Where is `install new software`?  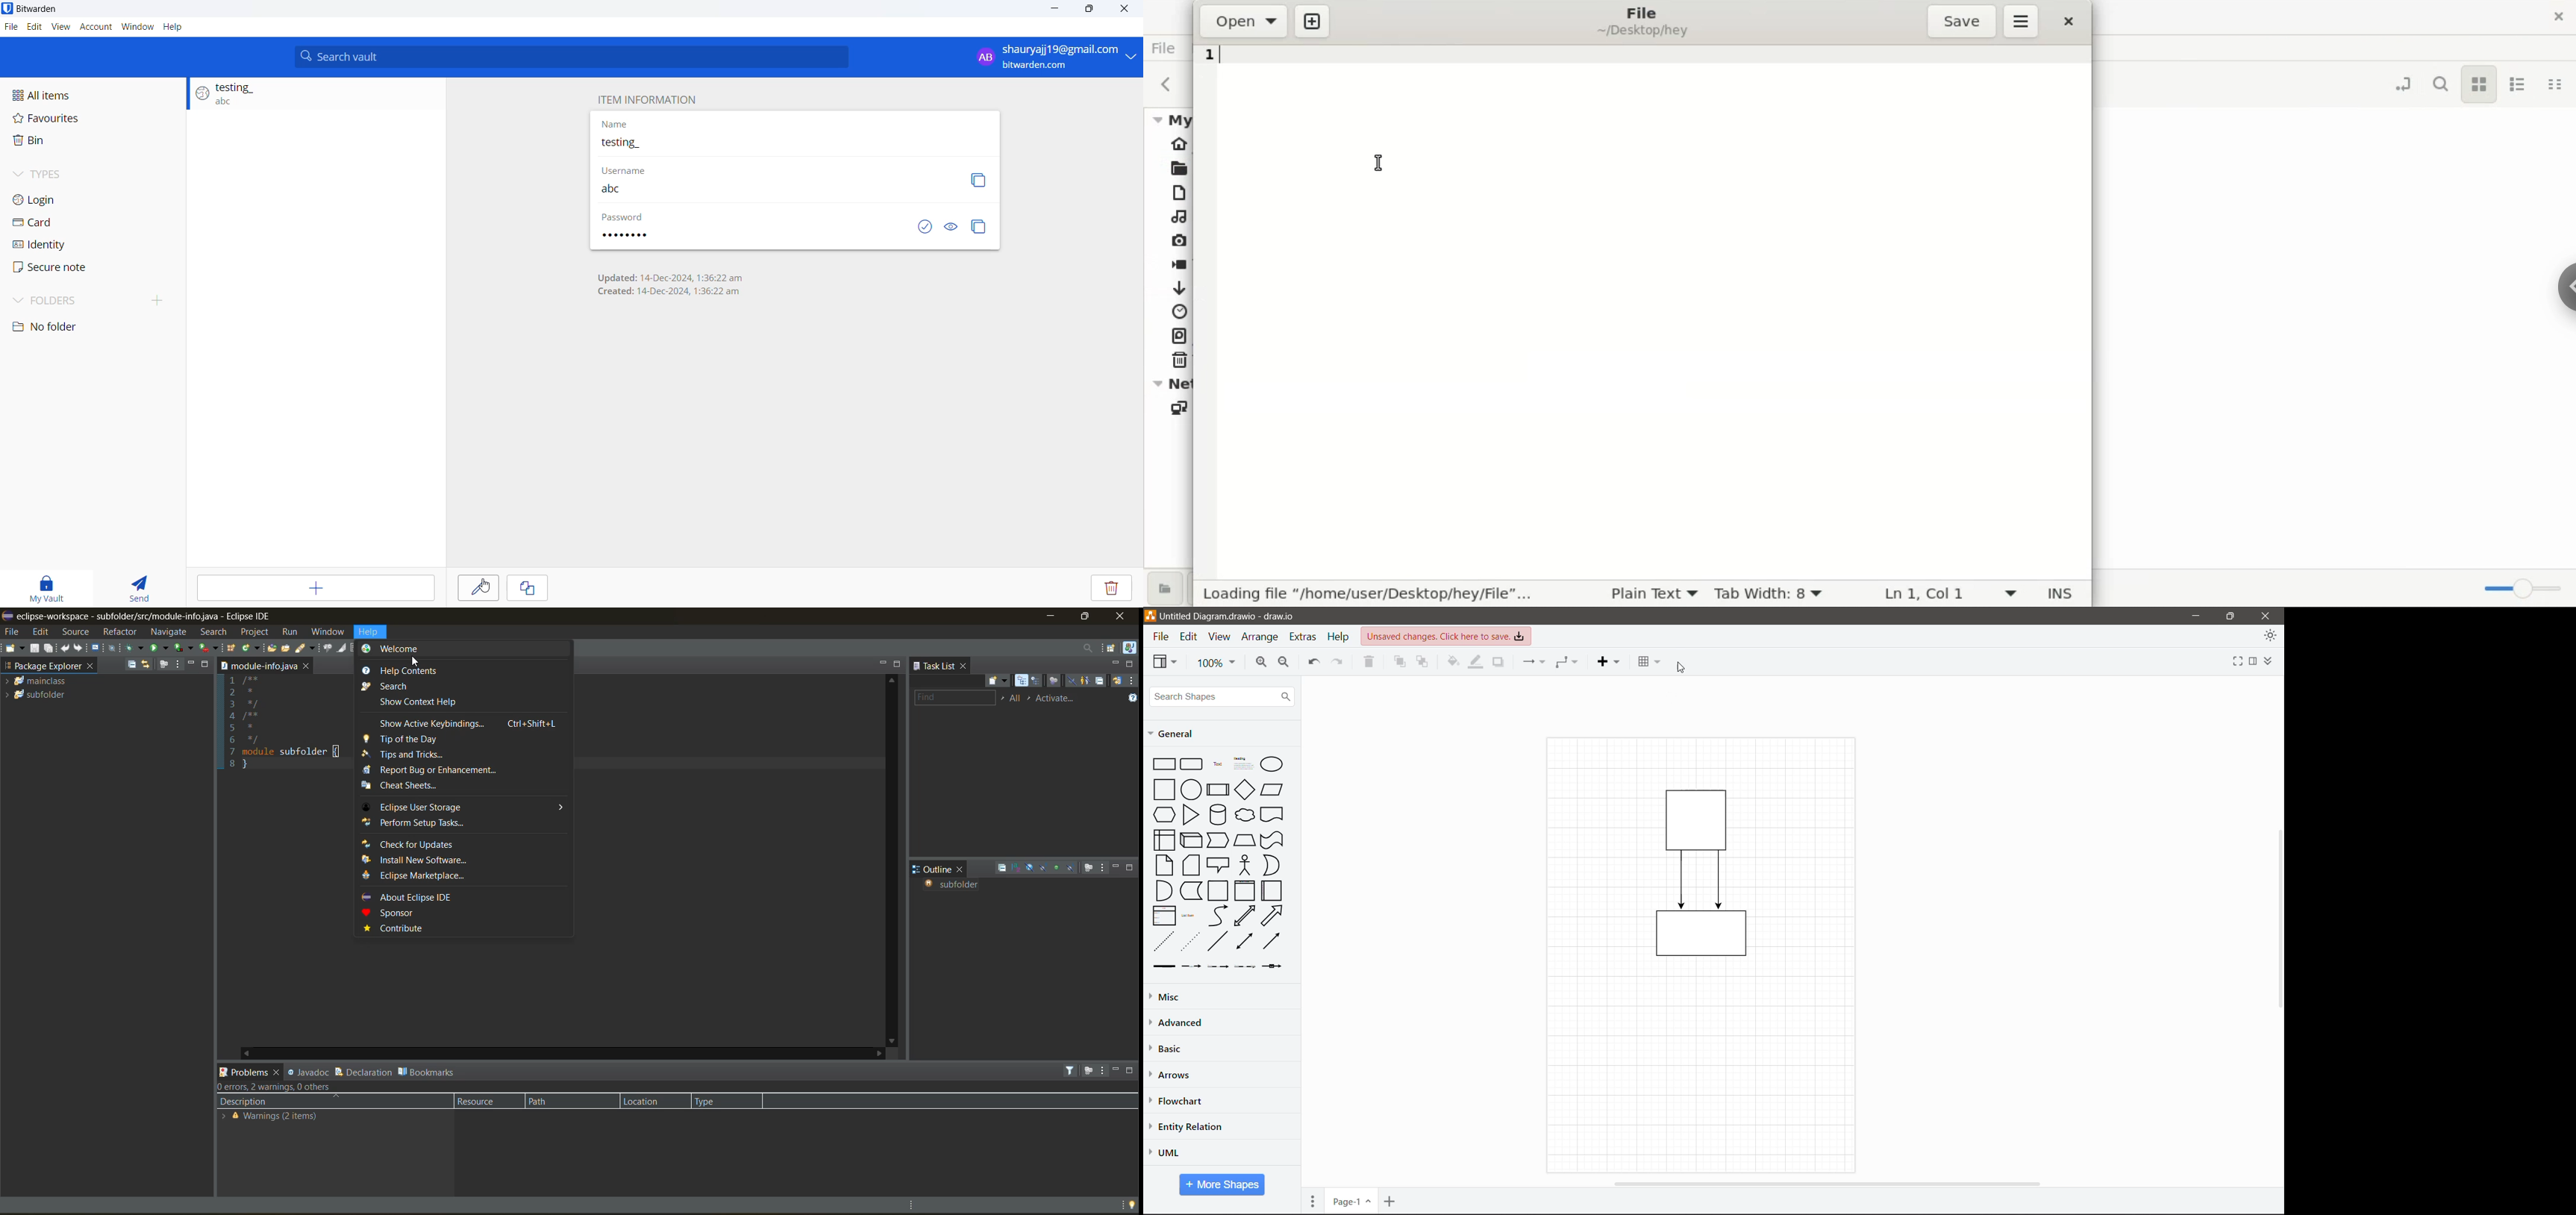
install new software is located at coordinates (424, 859).